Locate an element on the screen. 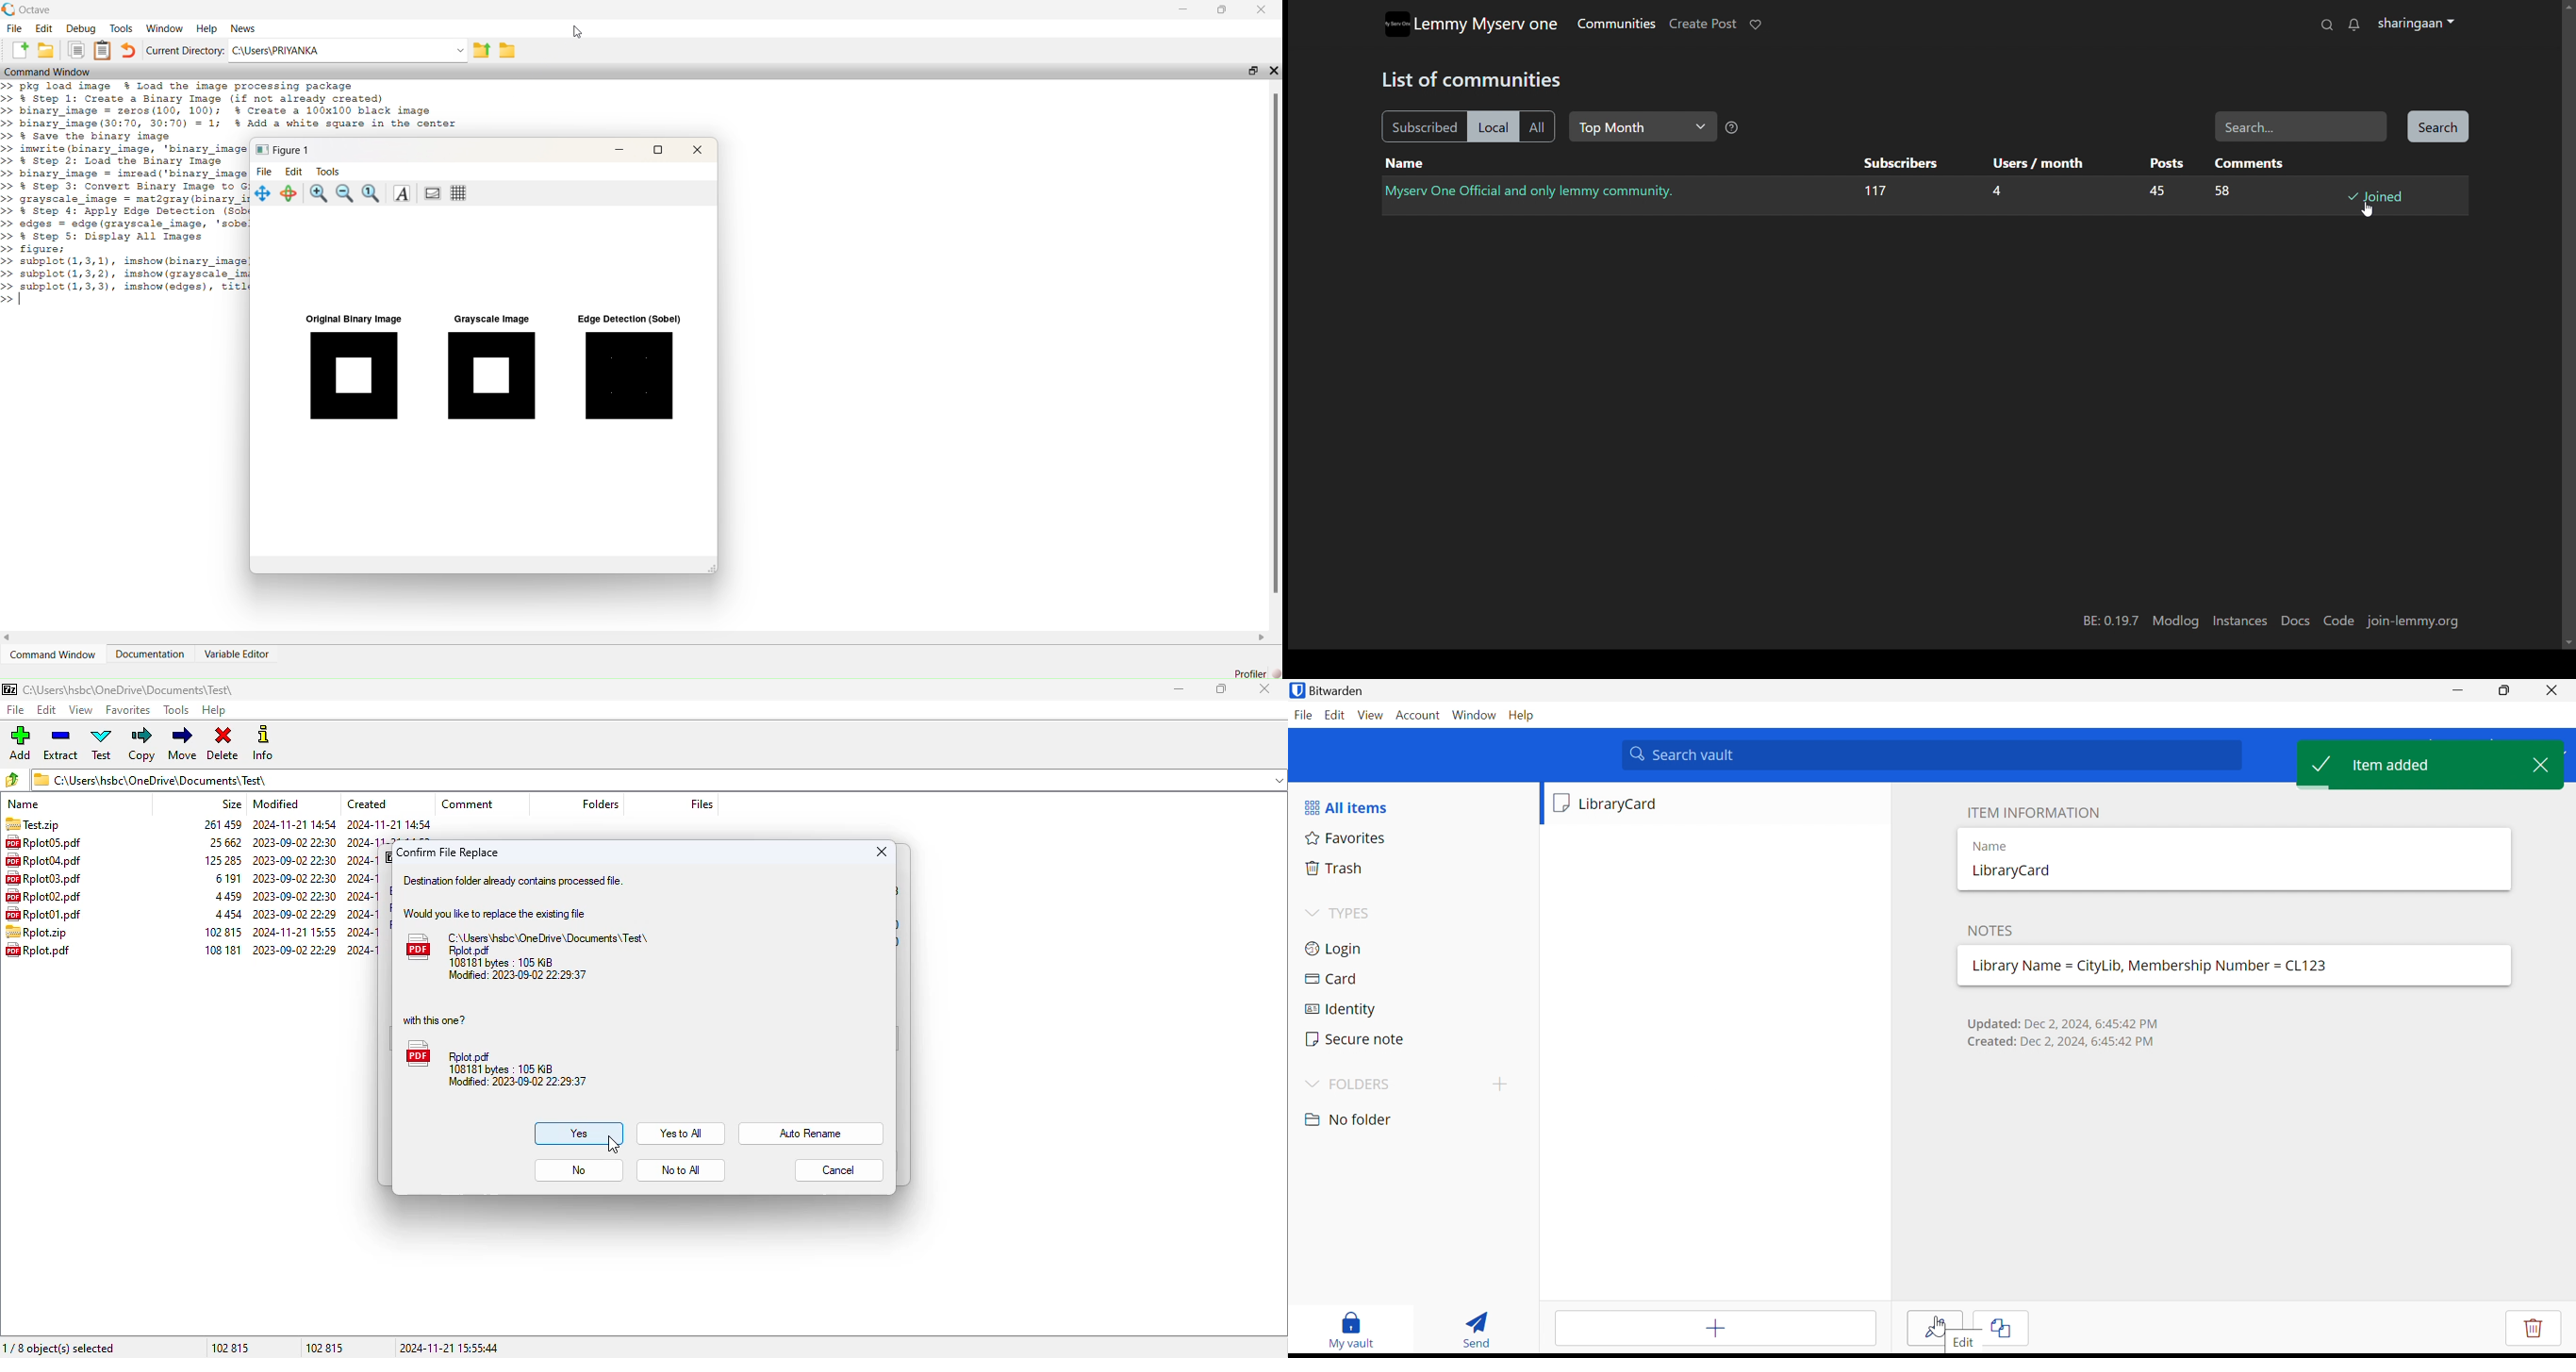  create post is located at coordinates (1702, 24).